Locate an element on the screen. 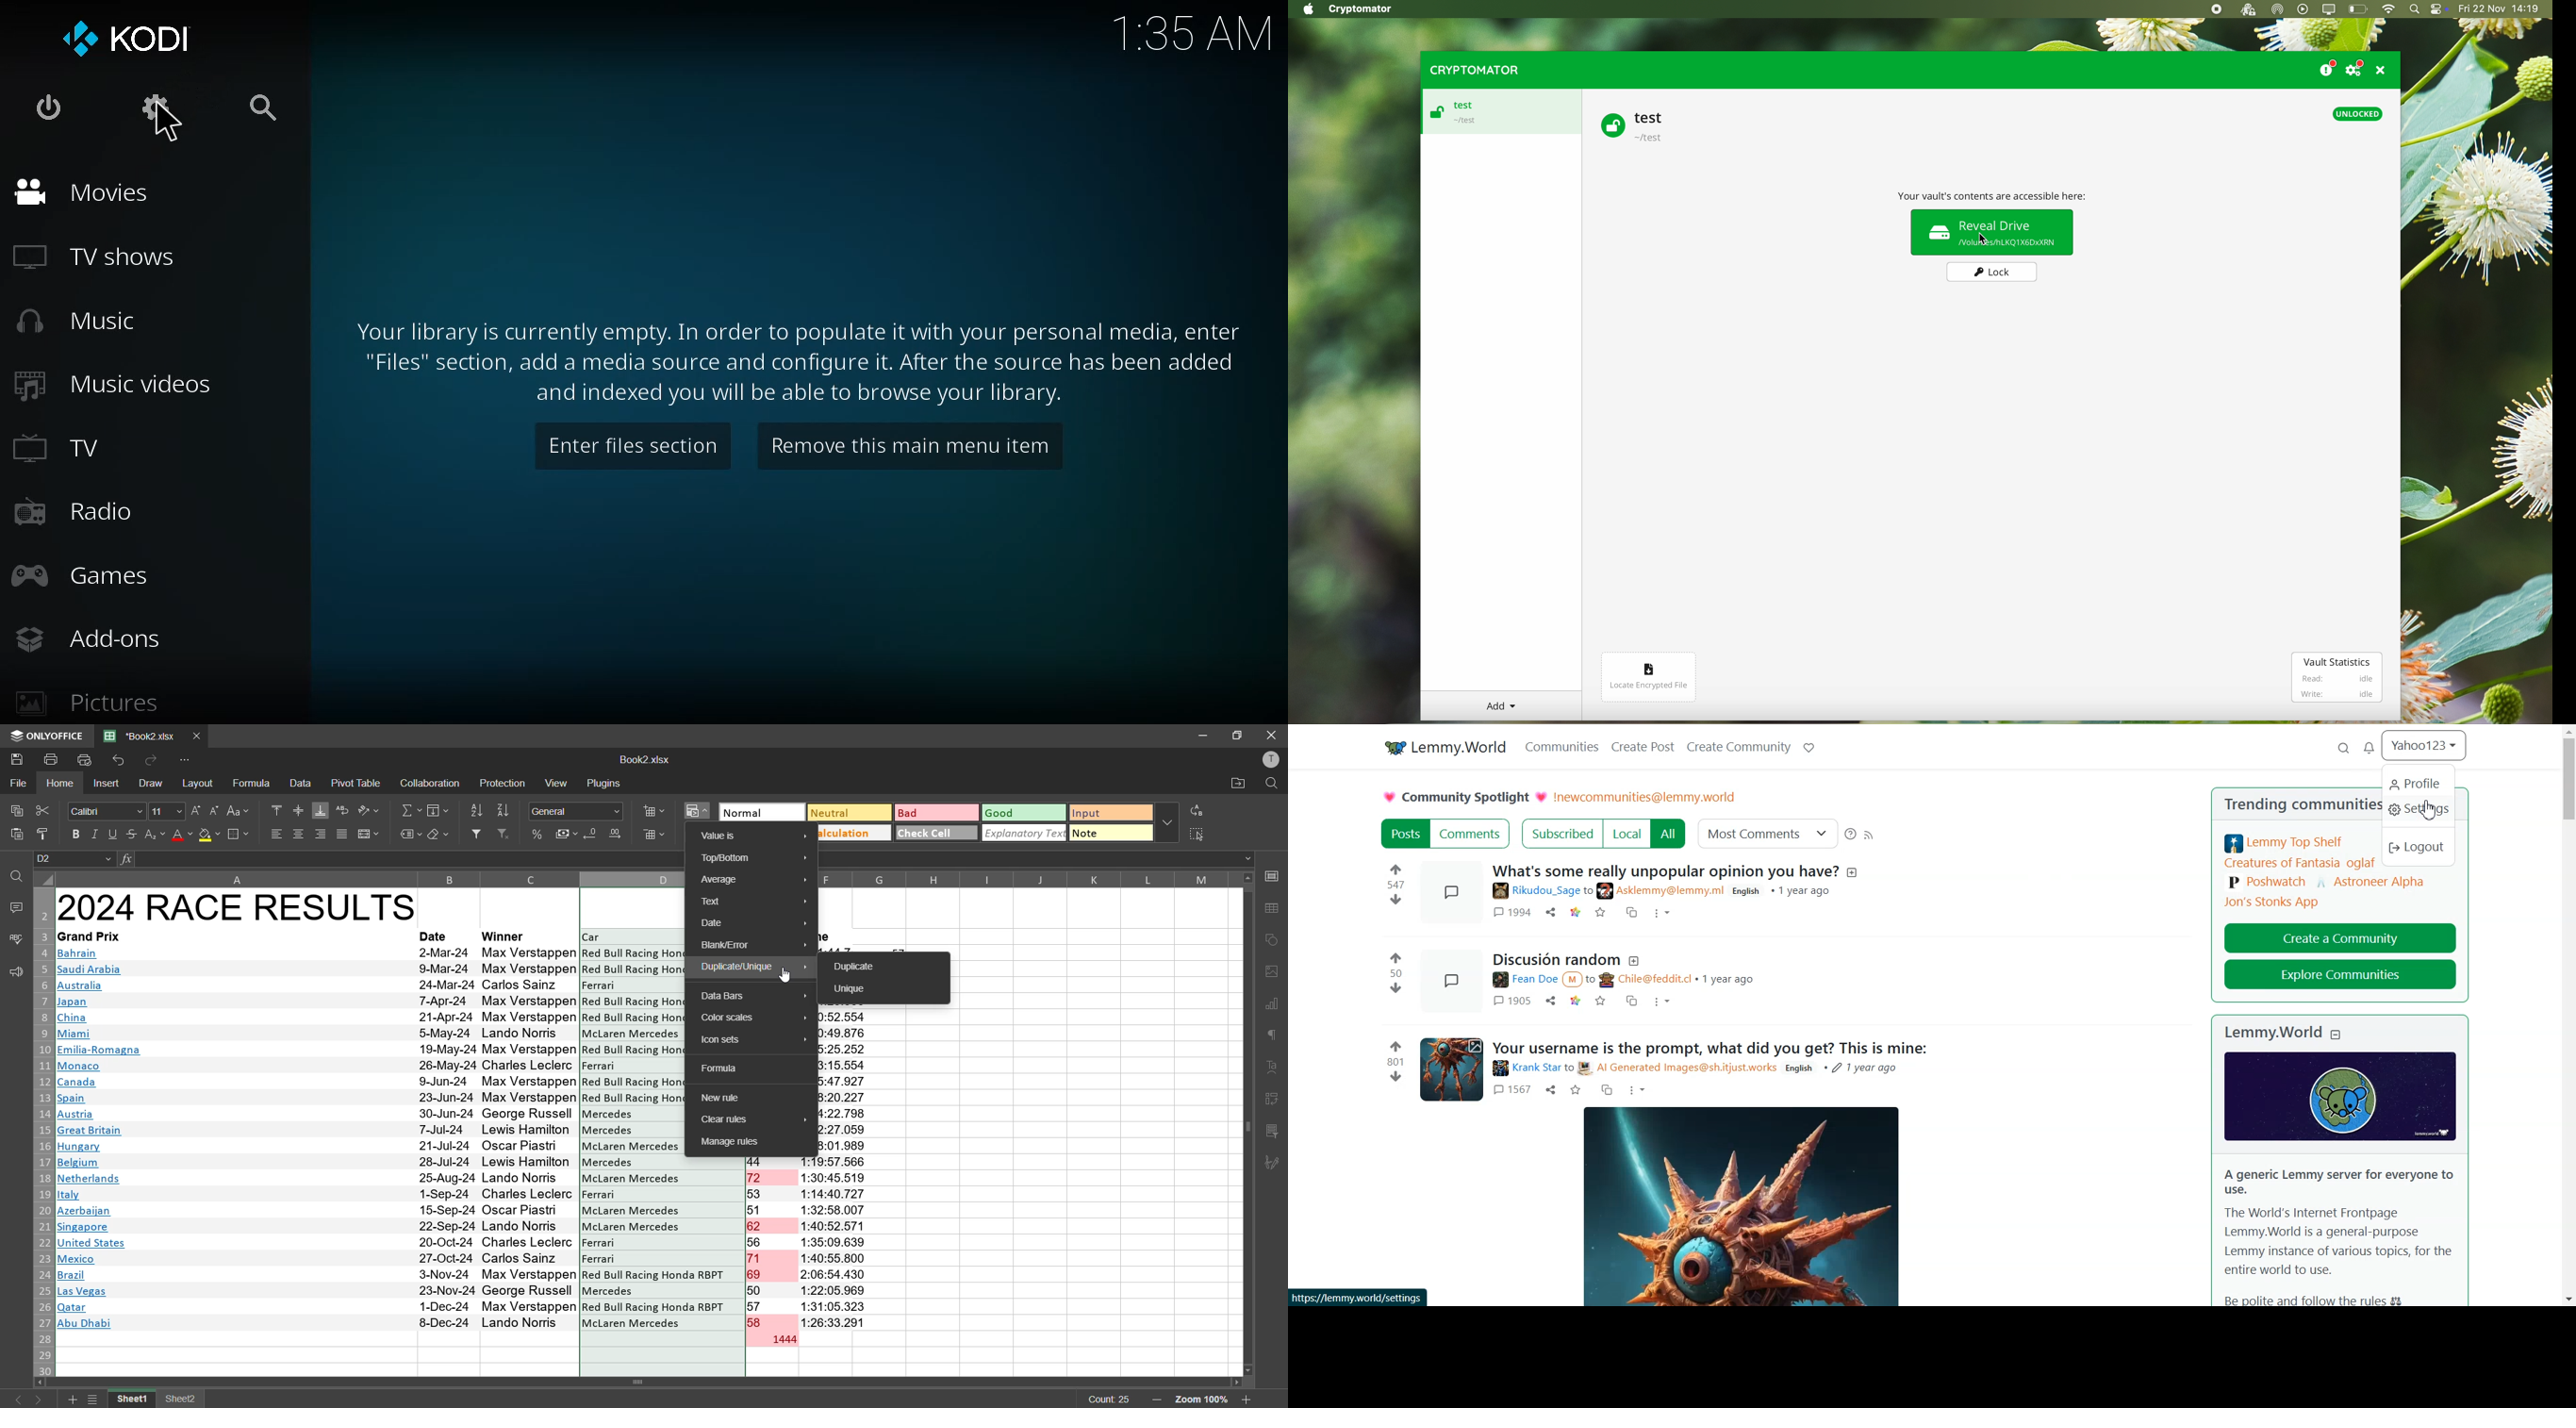  Support Limmy is located at coordinates (1808, 746).